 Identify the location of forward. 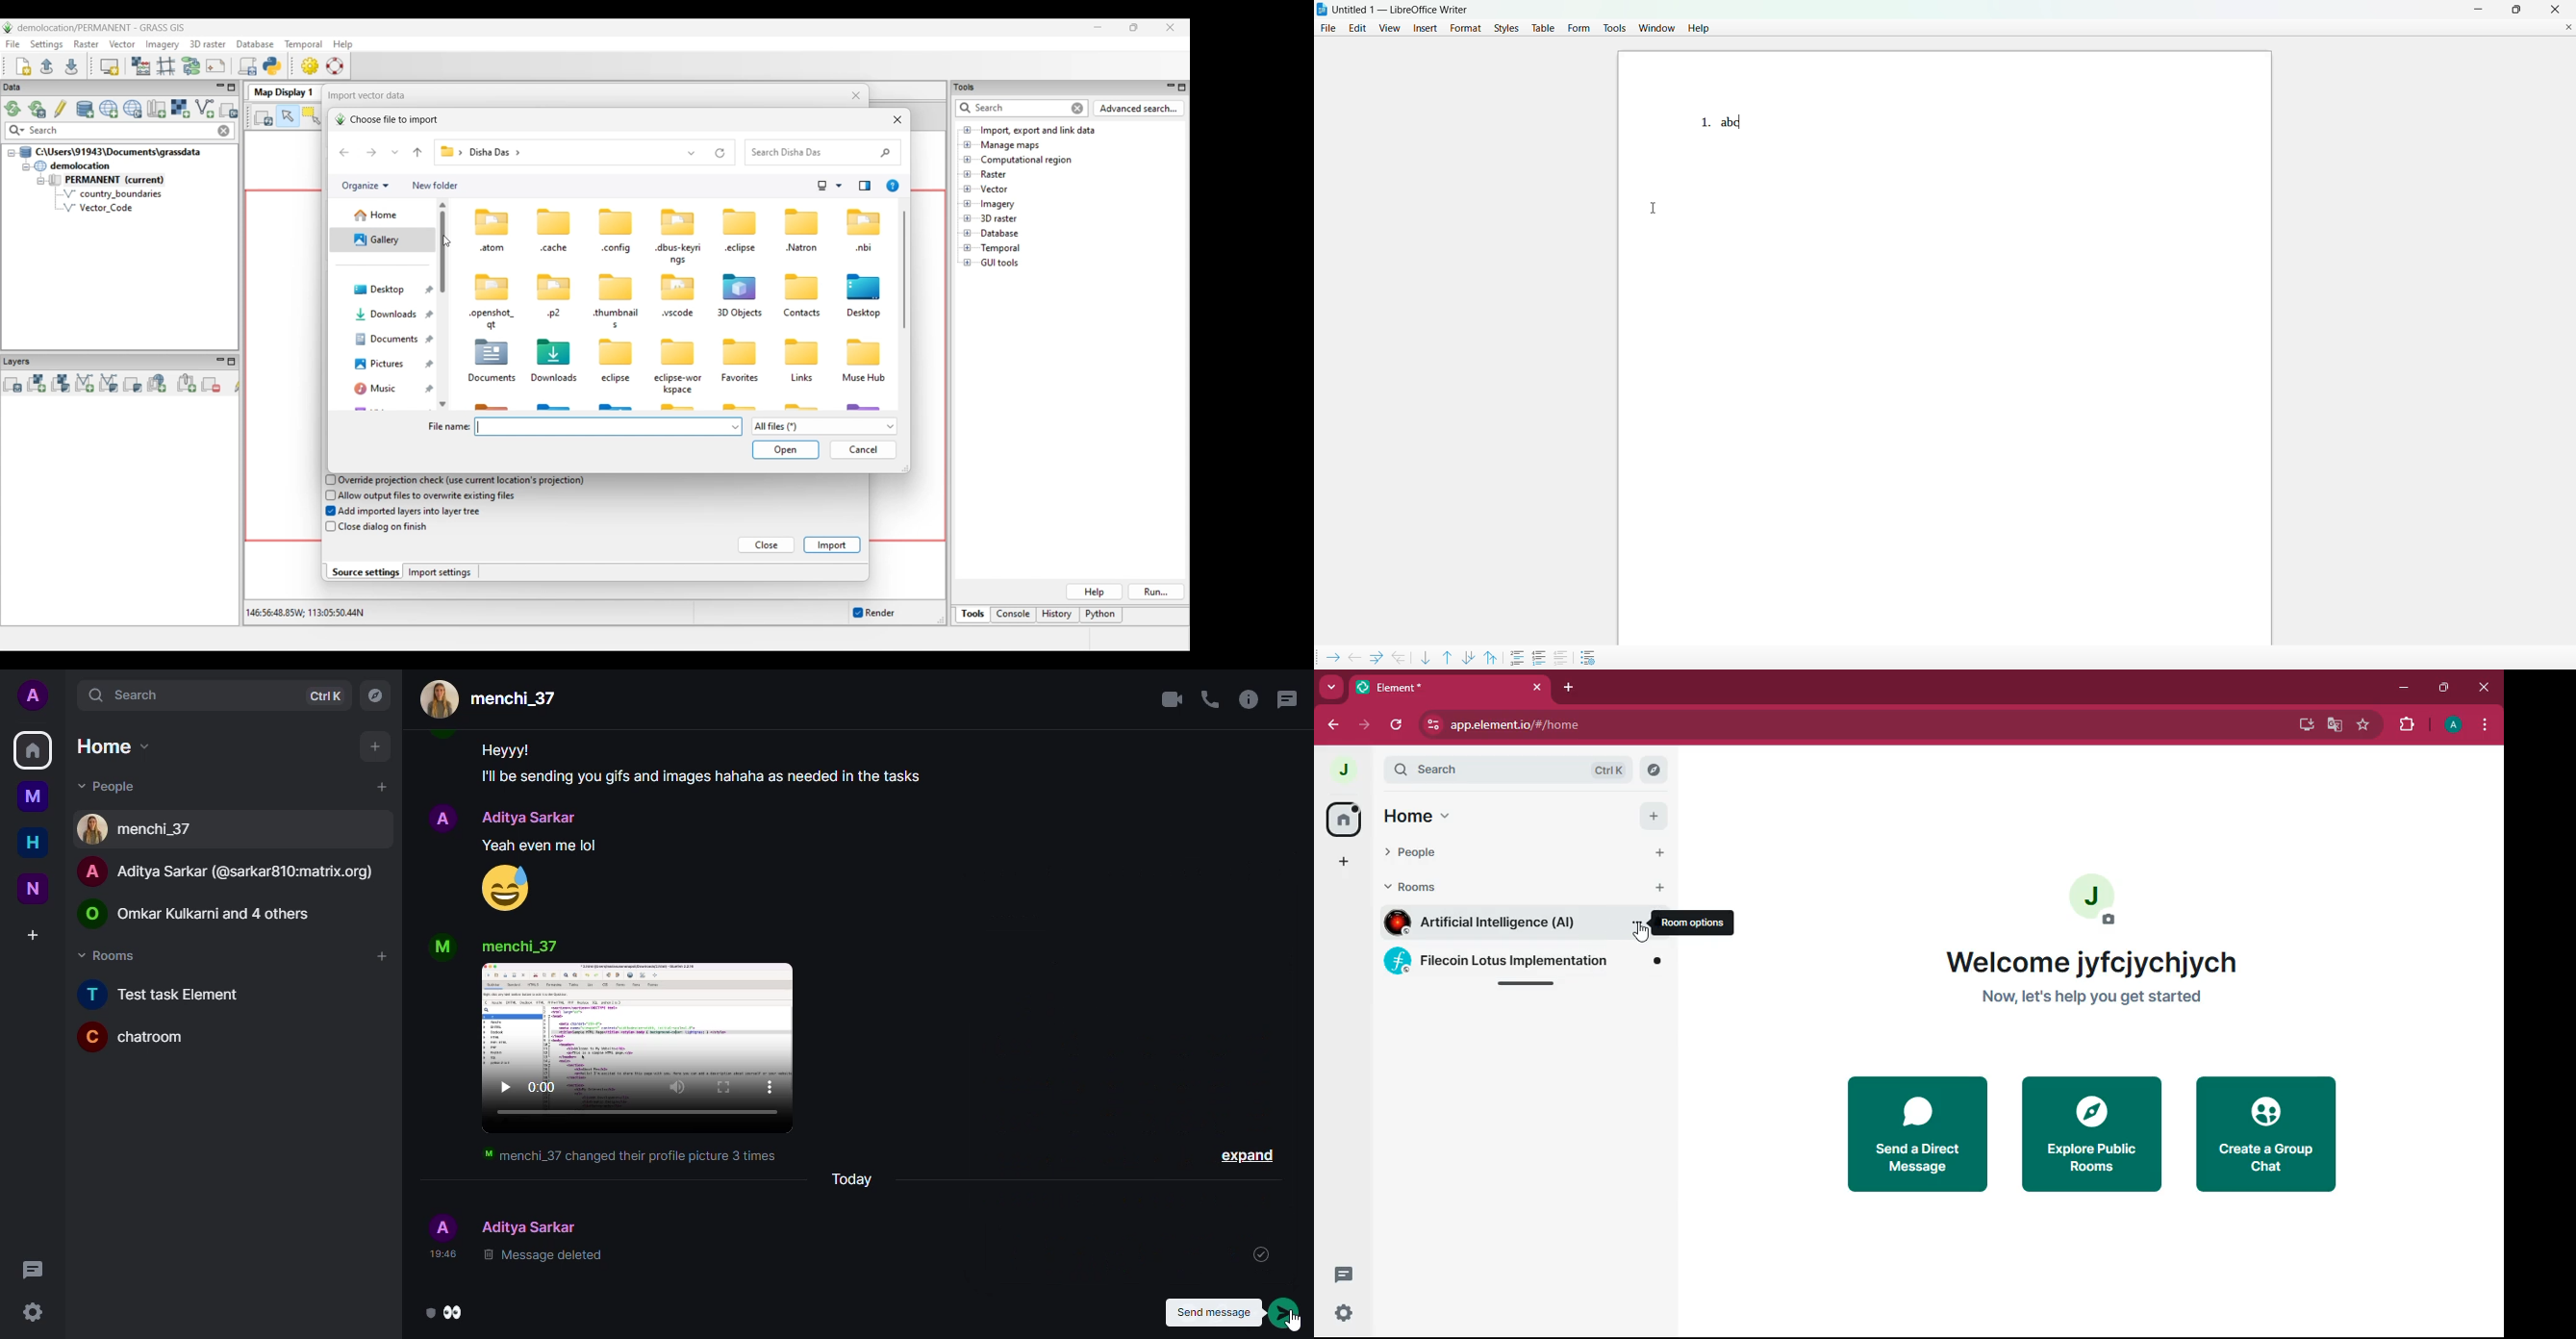
(1364, 726).